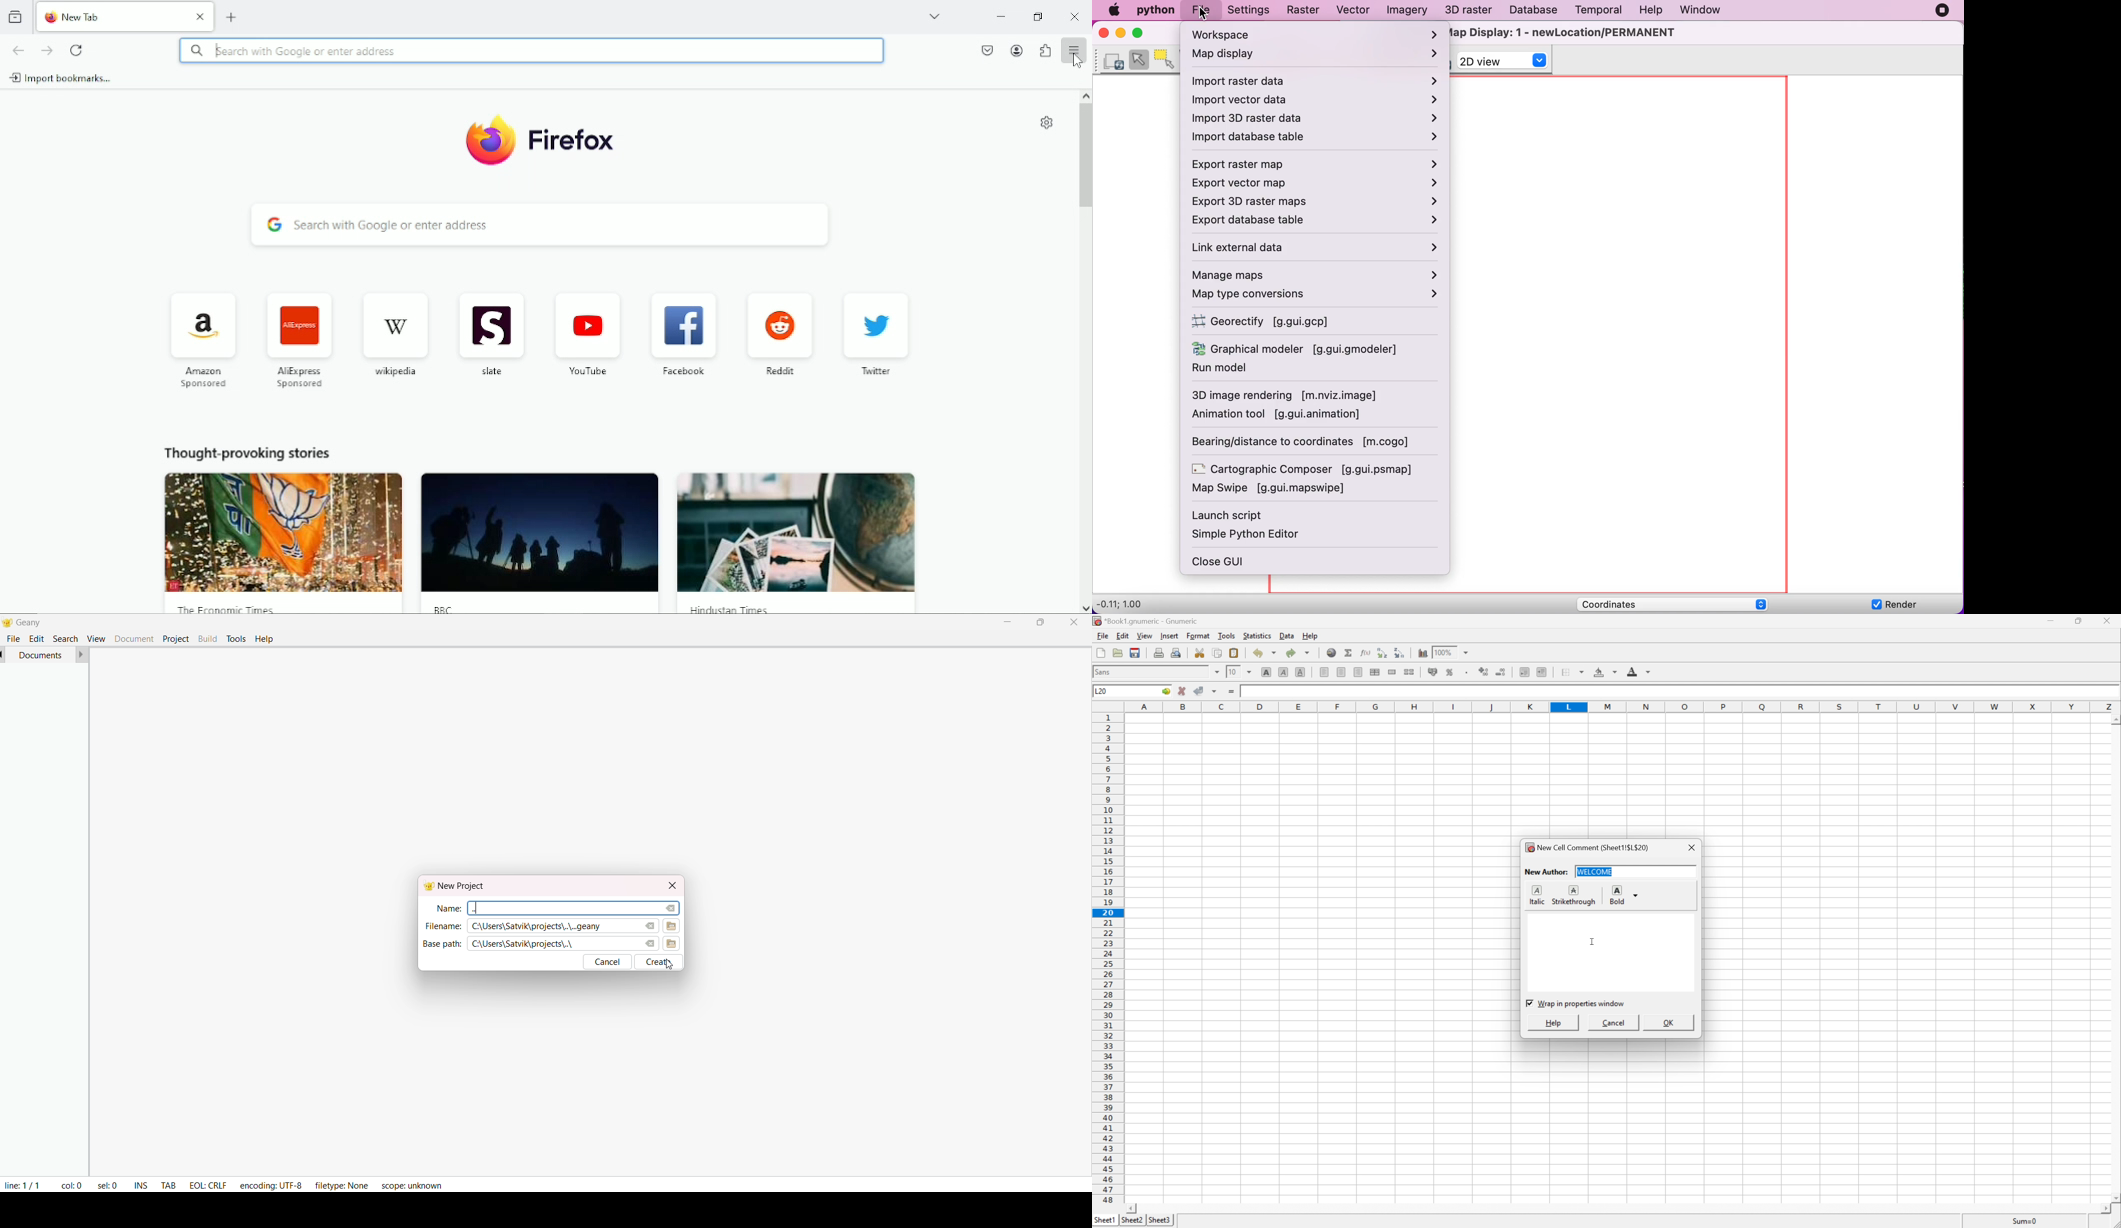  What do you see at coordinates (1542, 672) in the screenshot?
I see `Increase indent, and align the contents to the left` at bounding box center [1542, 672].